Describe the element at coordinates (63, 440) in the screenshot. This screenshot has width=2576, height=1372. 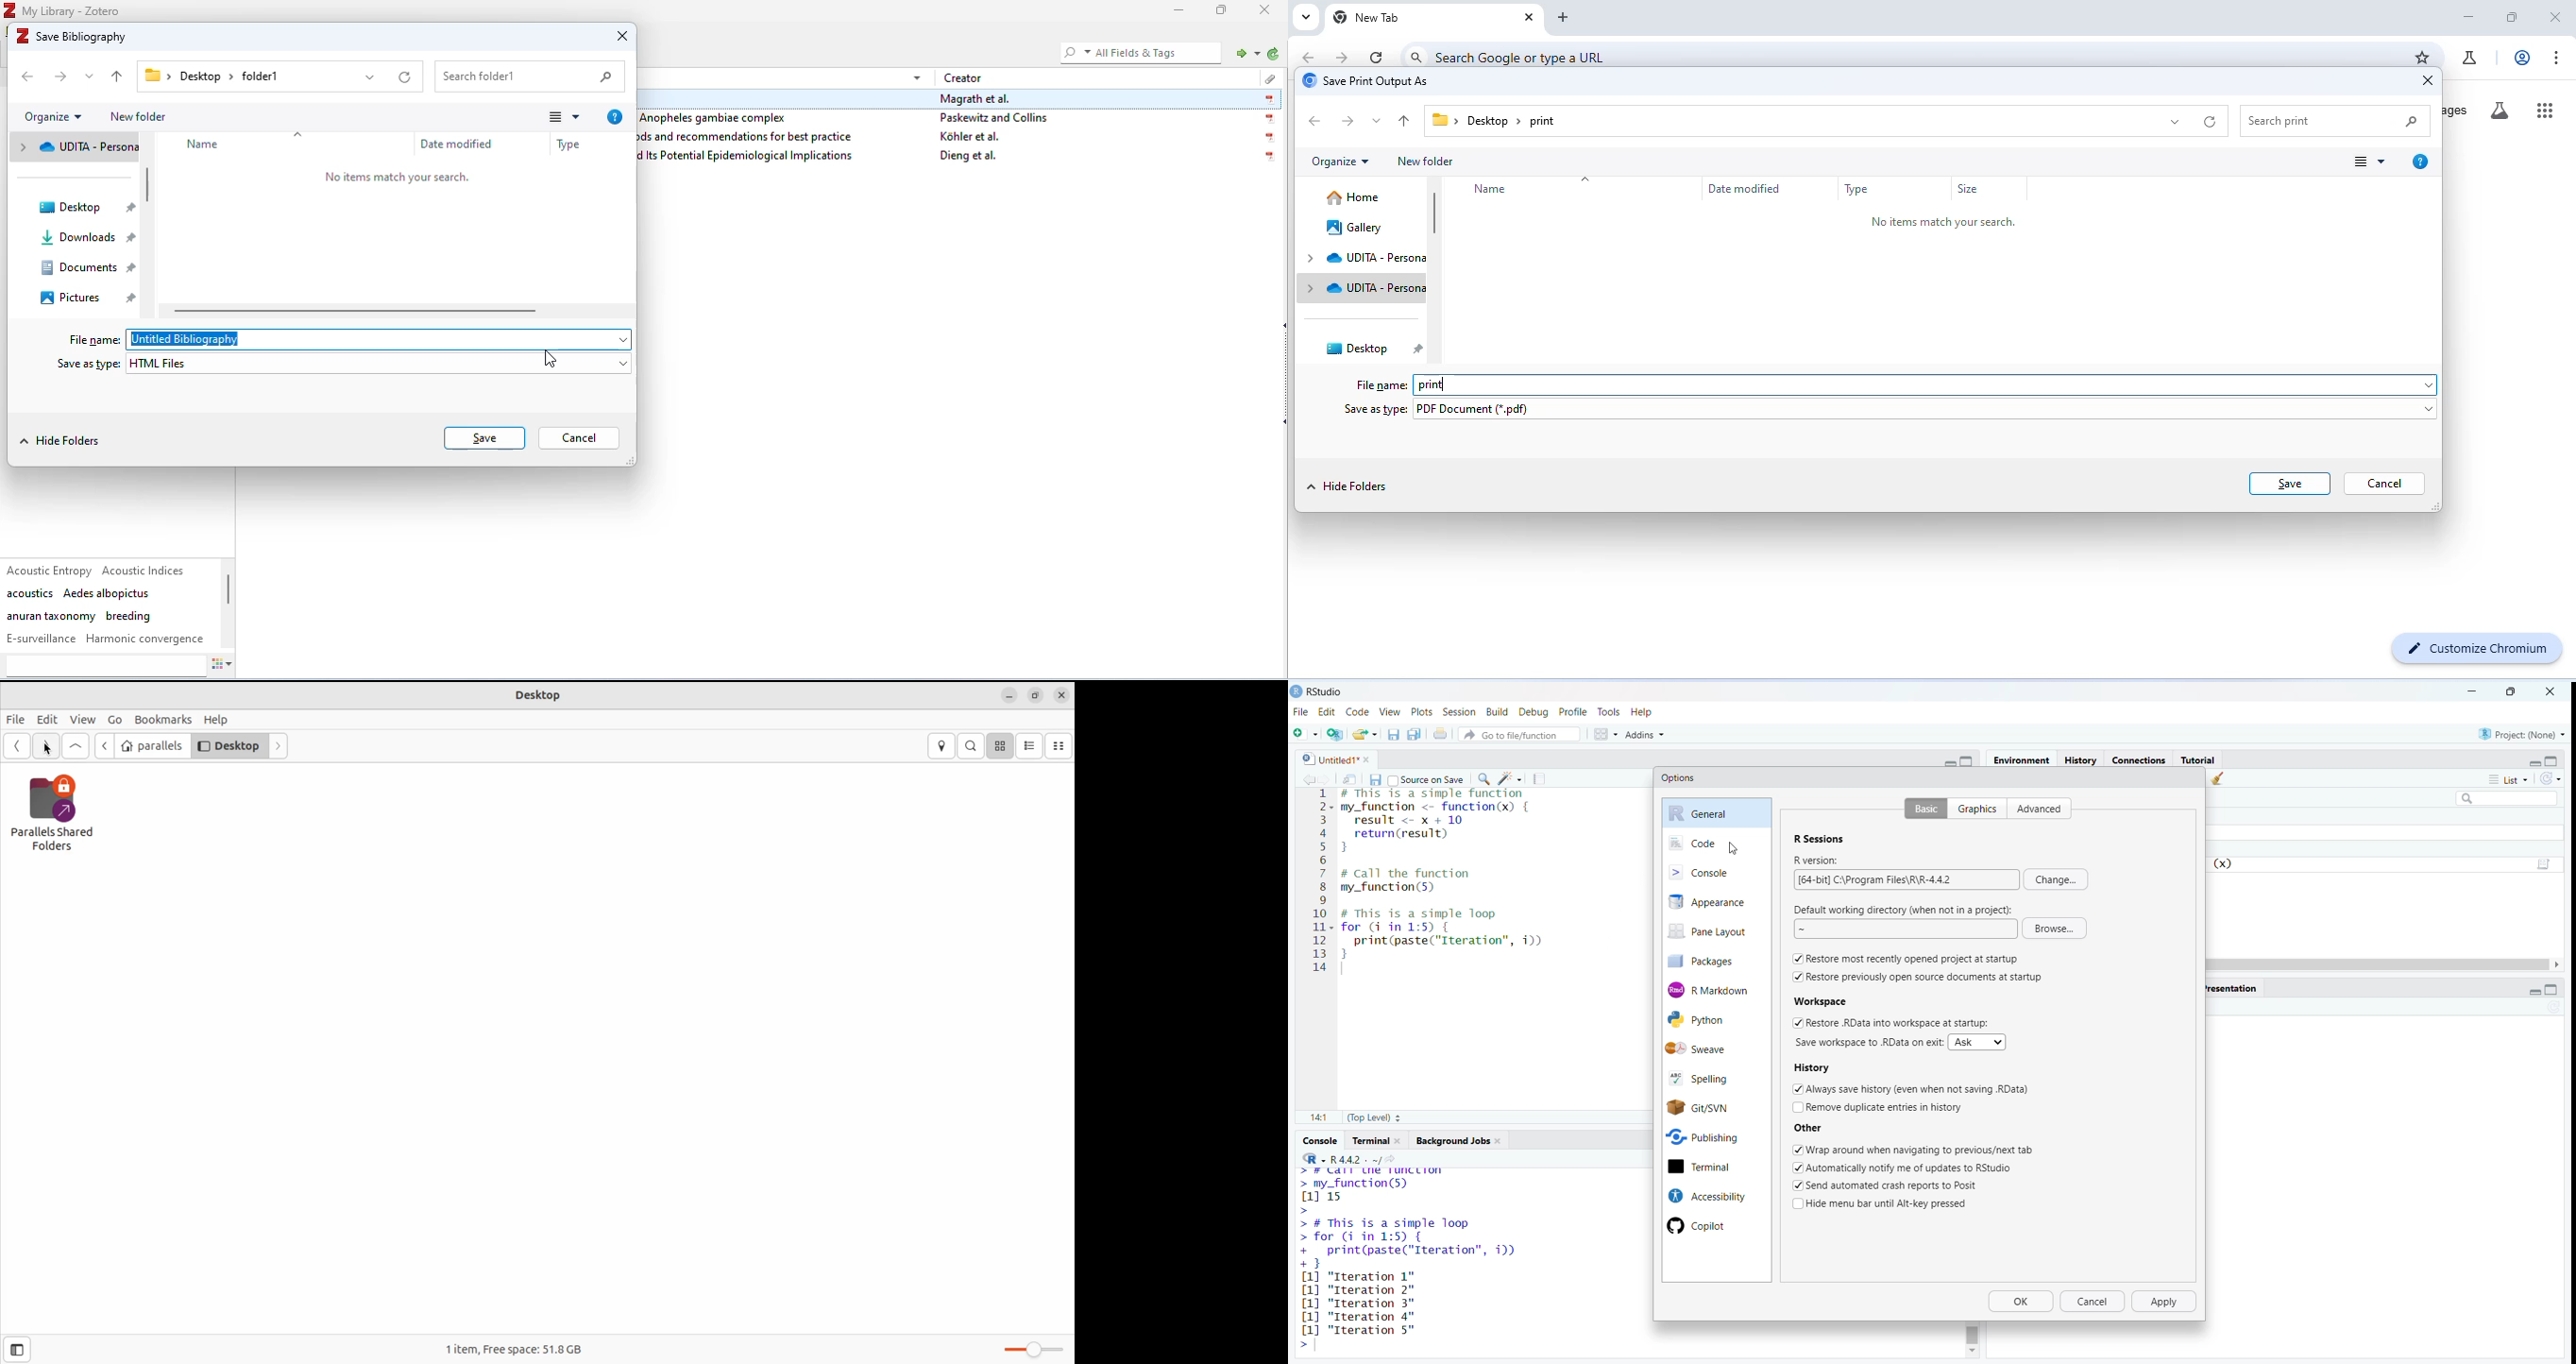
I see `hide folders` at that location.